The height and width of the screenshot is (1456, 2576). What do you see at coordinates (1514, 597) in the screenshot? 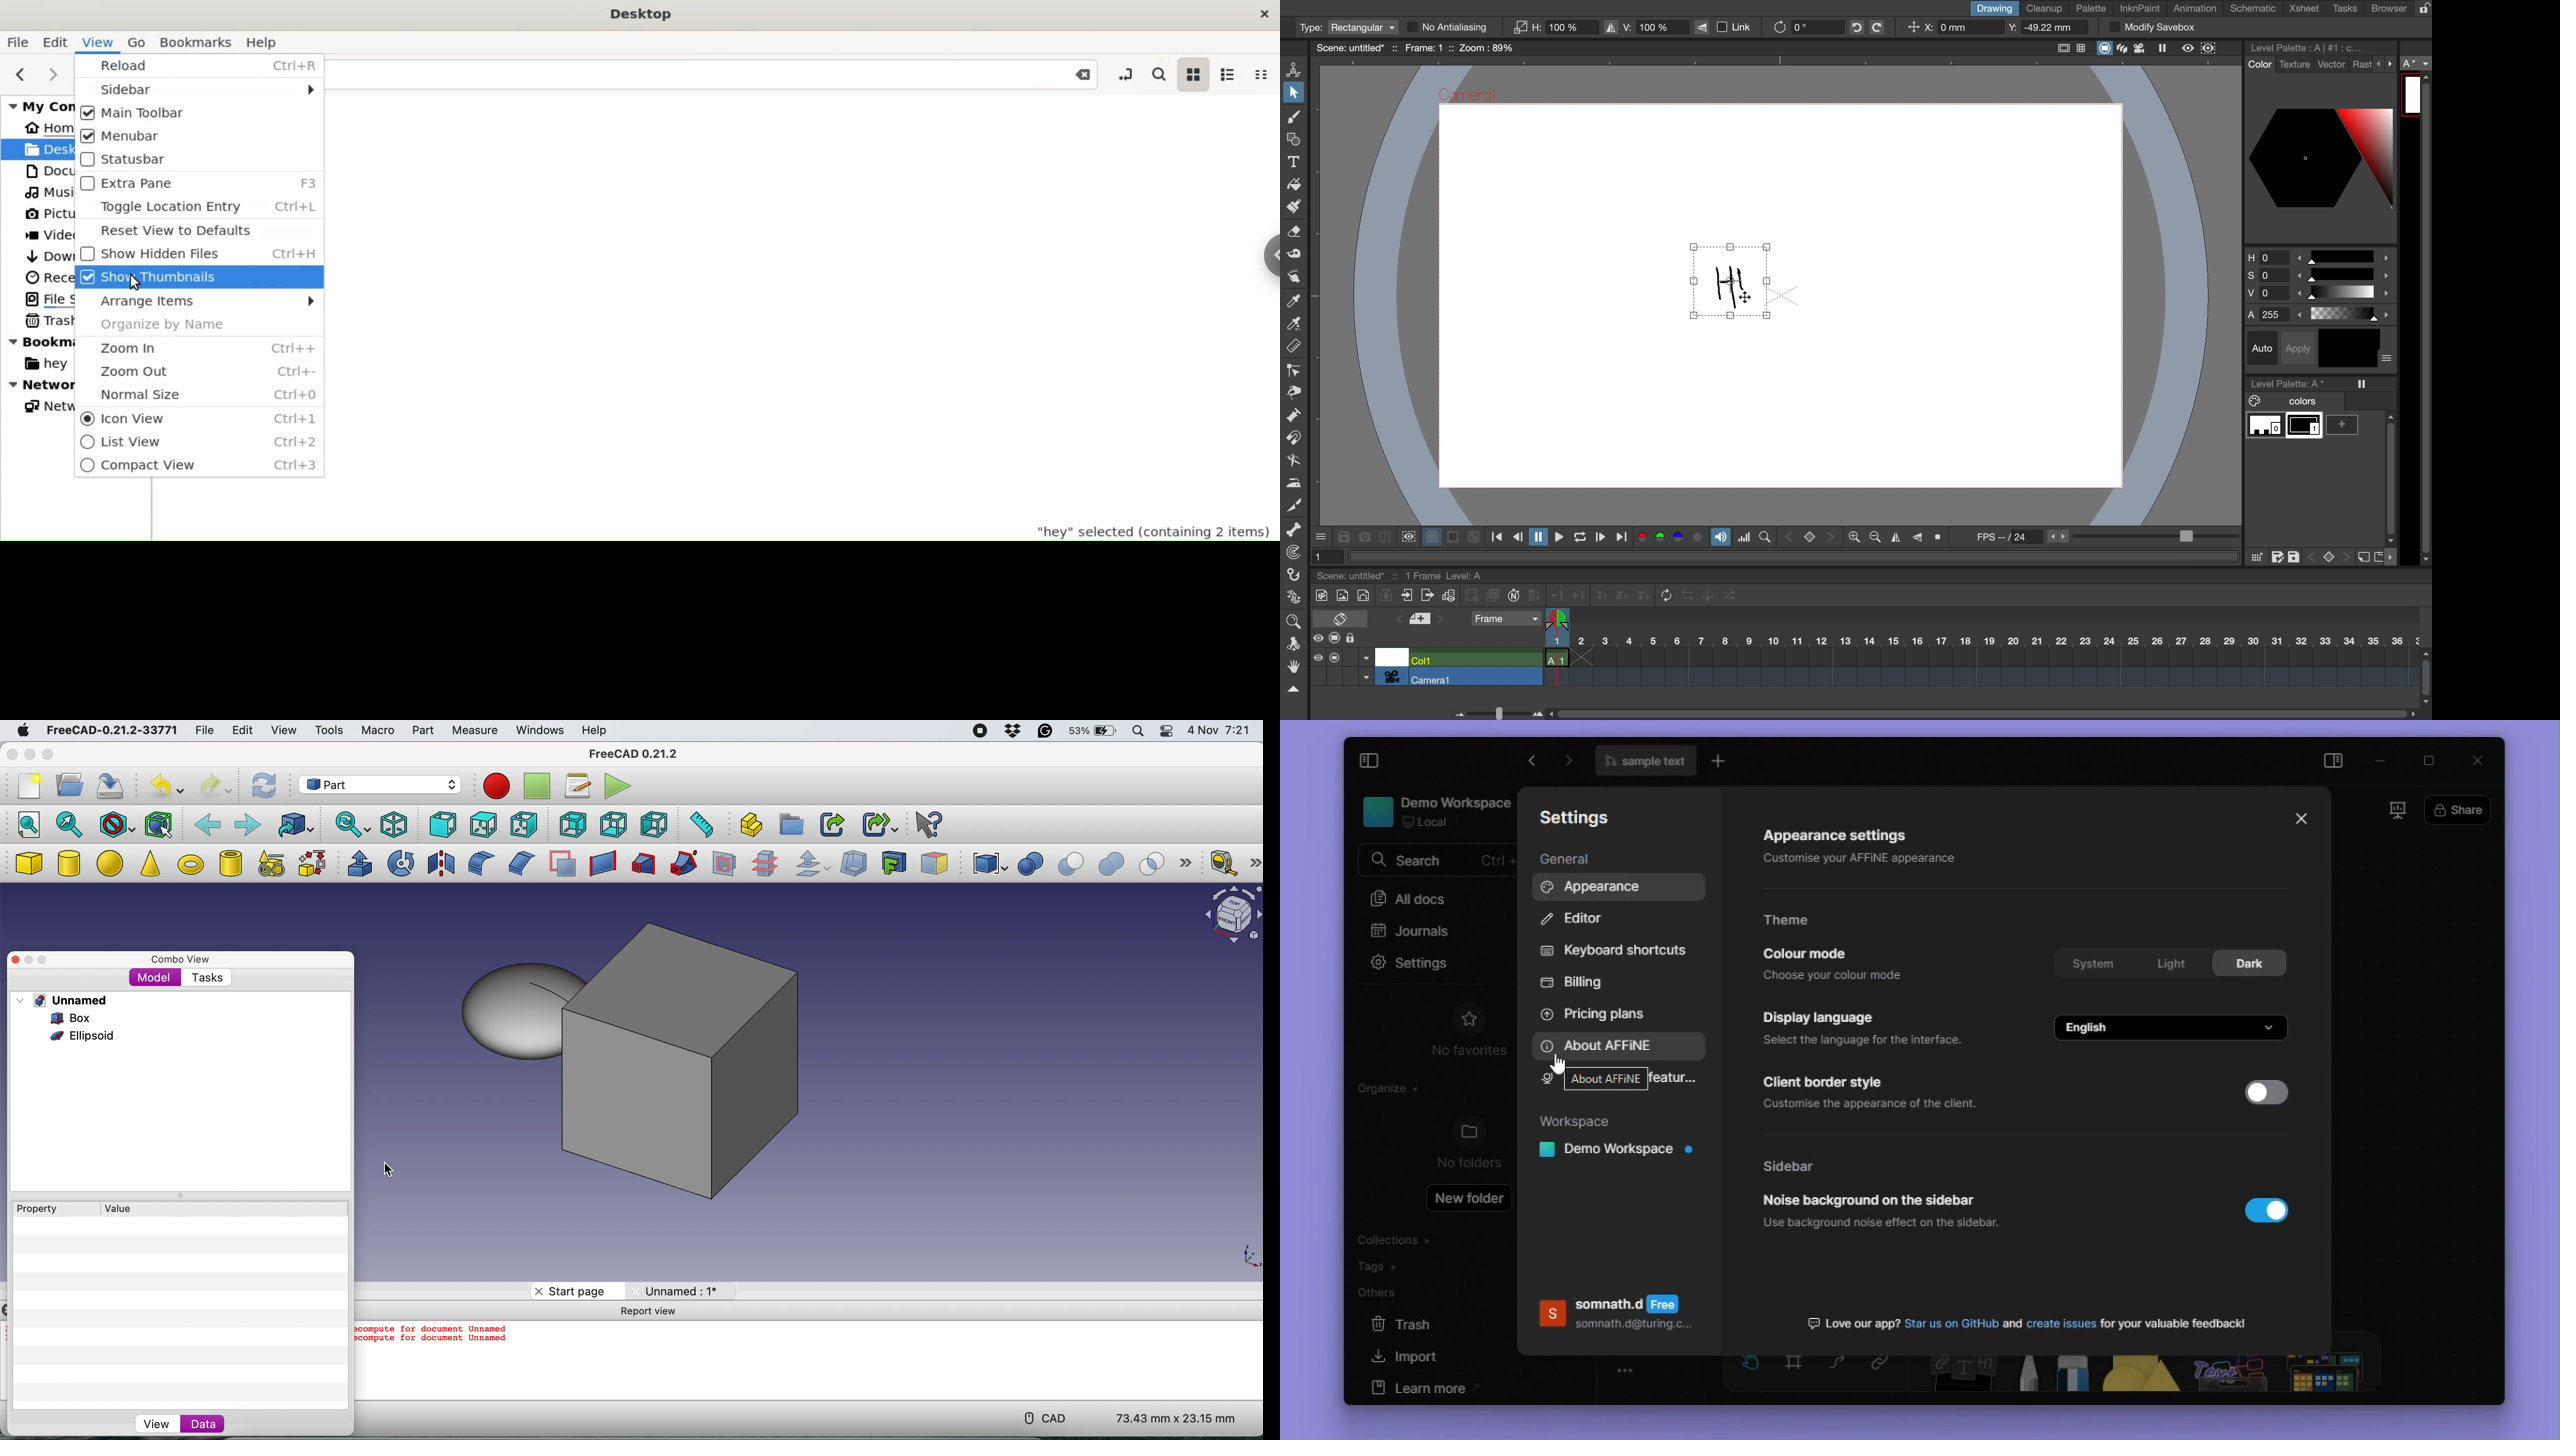
I see `auto input cell number` at bounding box center [1514, 597].